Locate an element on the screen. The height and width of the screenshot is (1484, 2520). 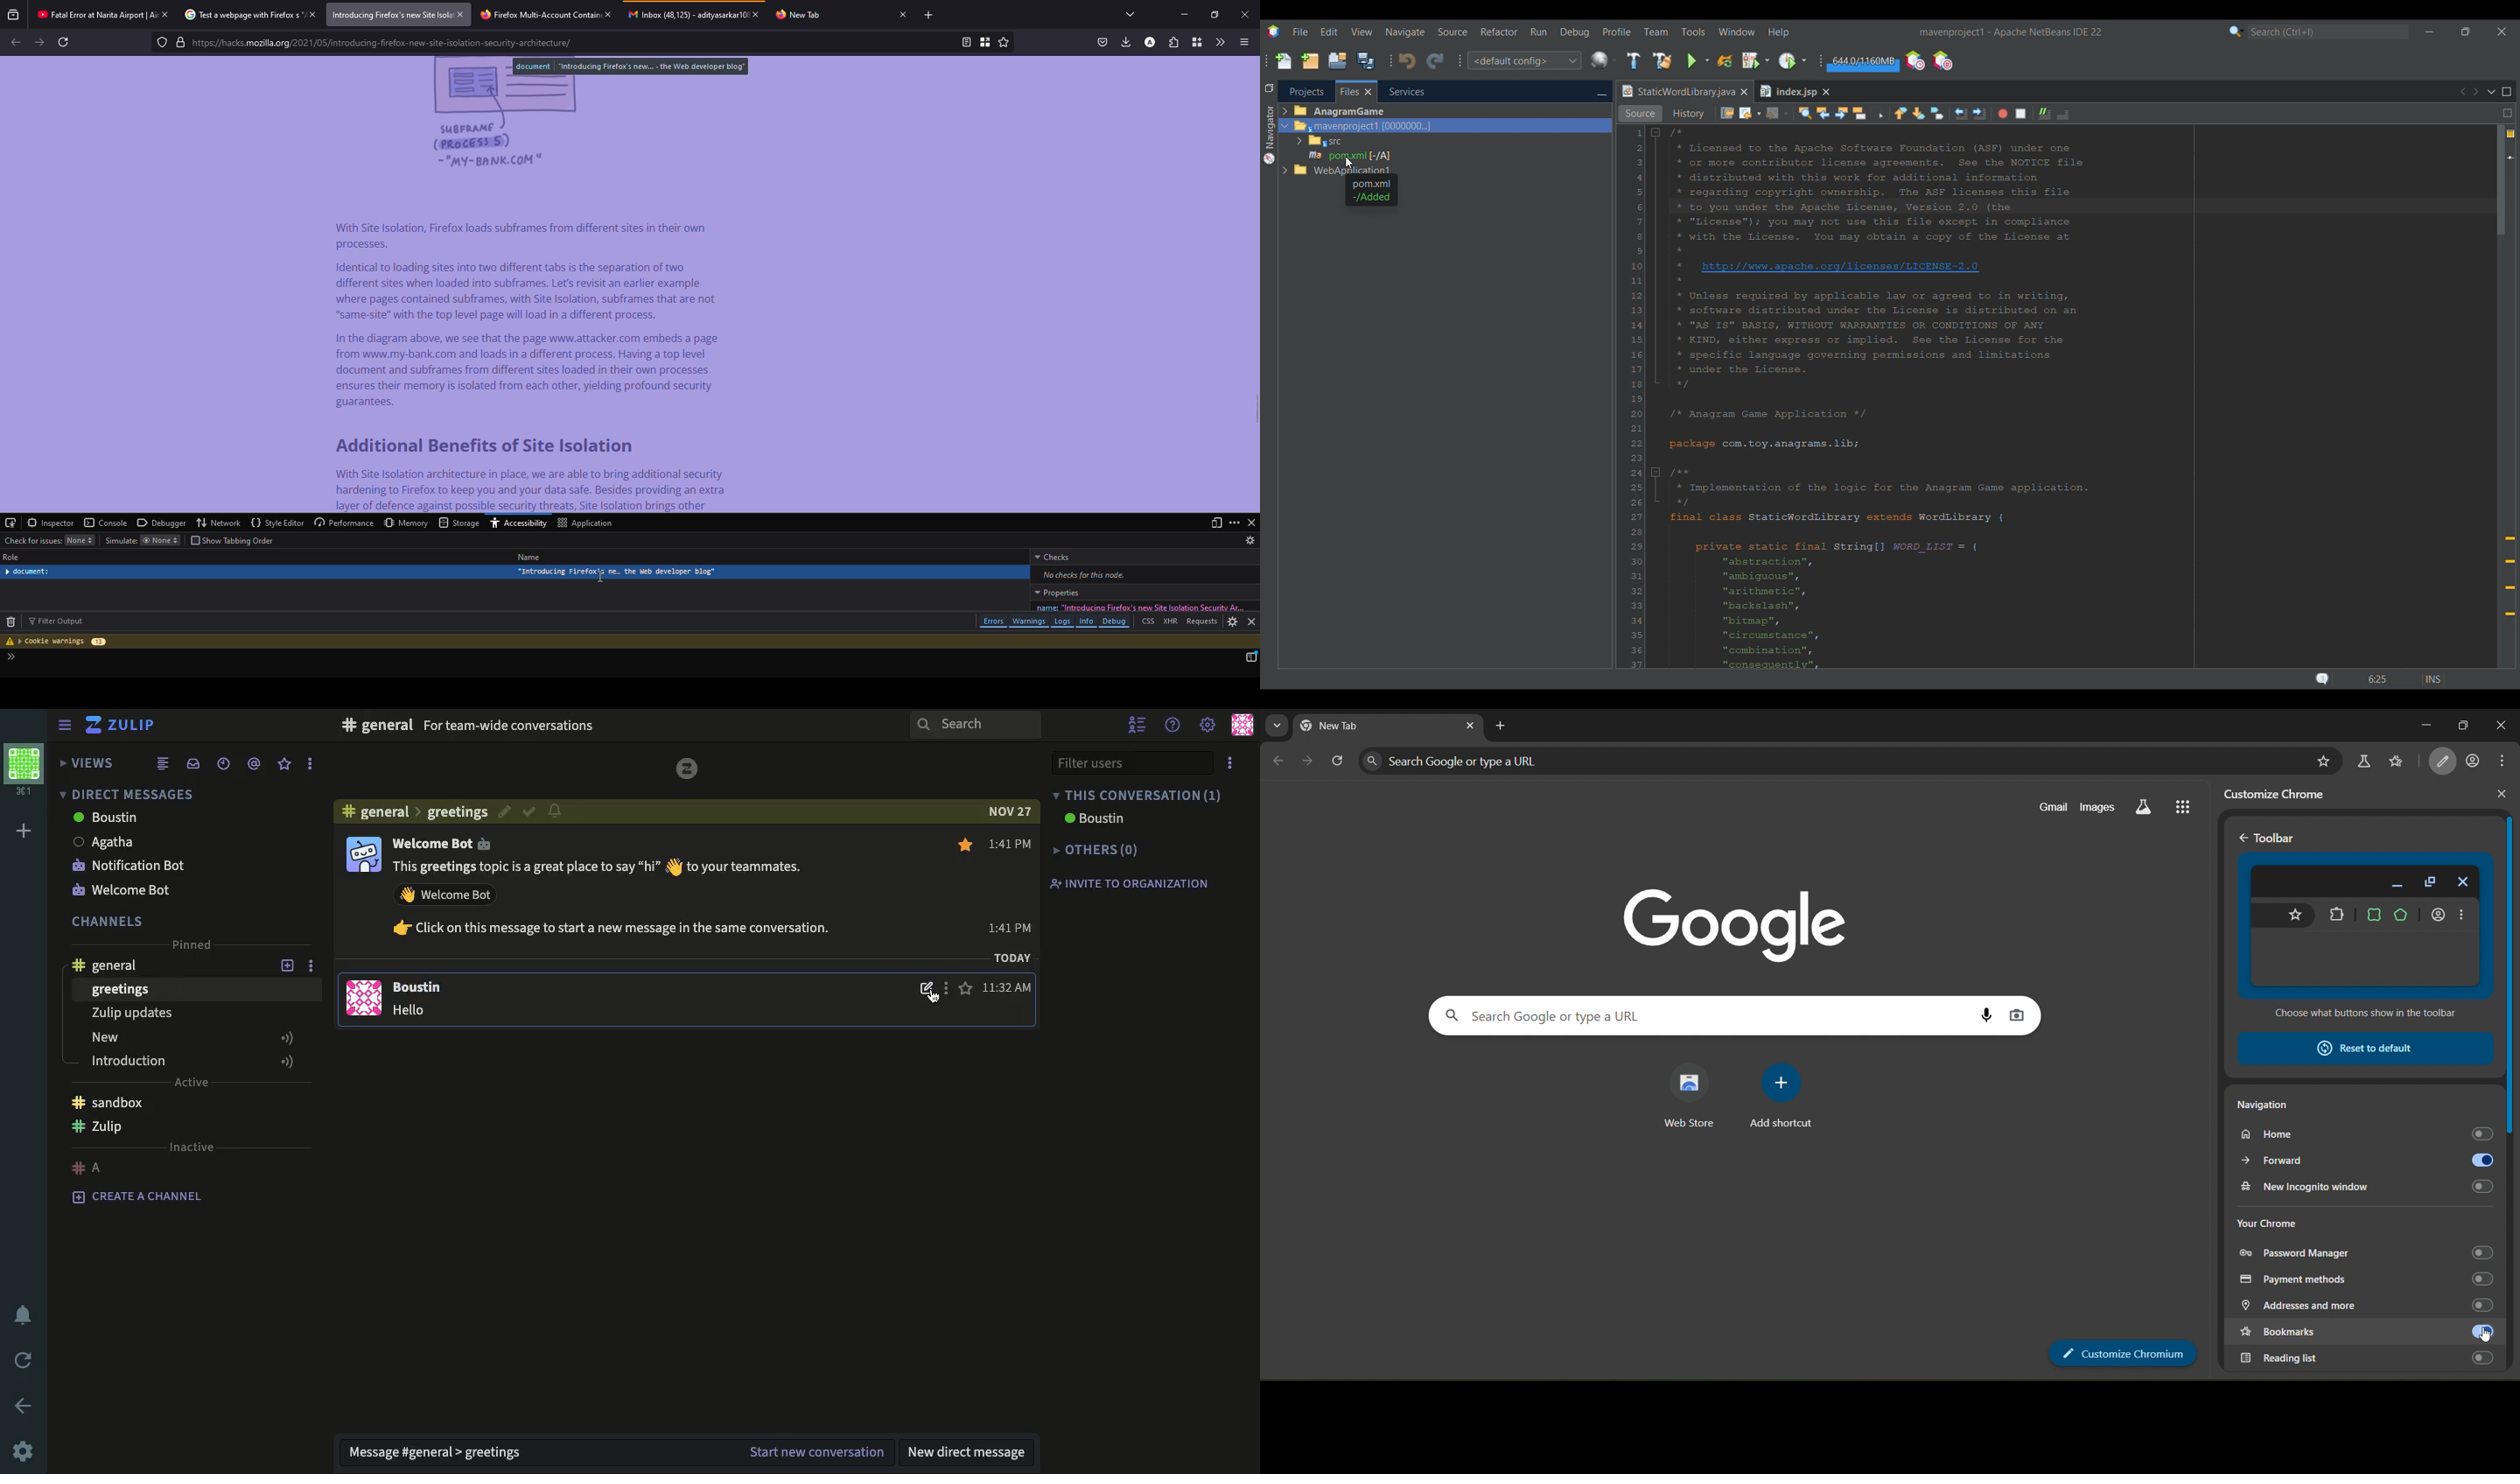
maximize is located at coordinates (1213, 14).